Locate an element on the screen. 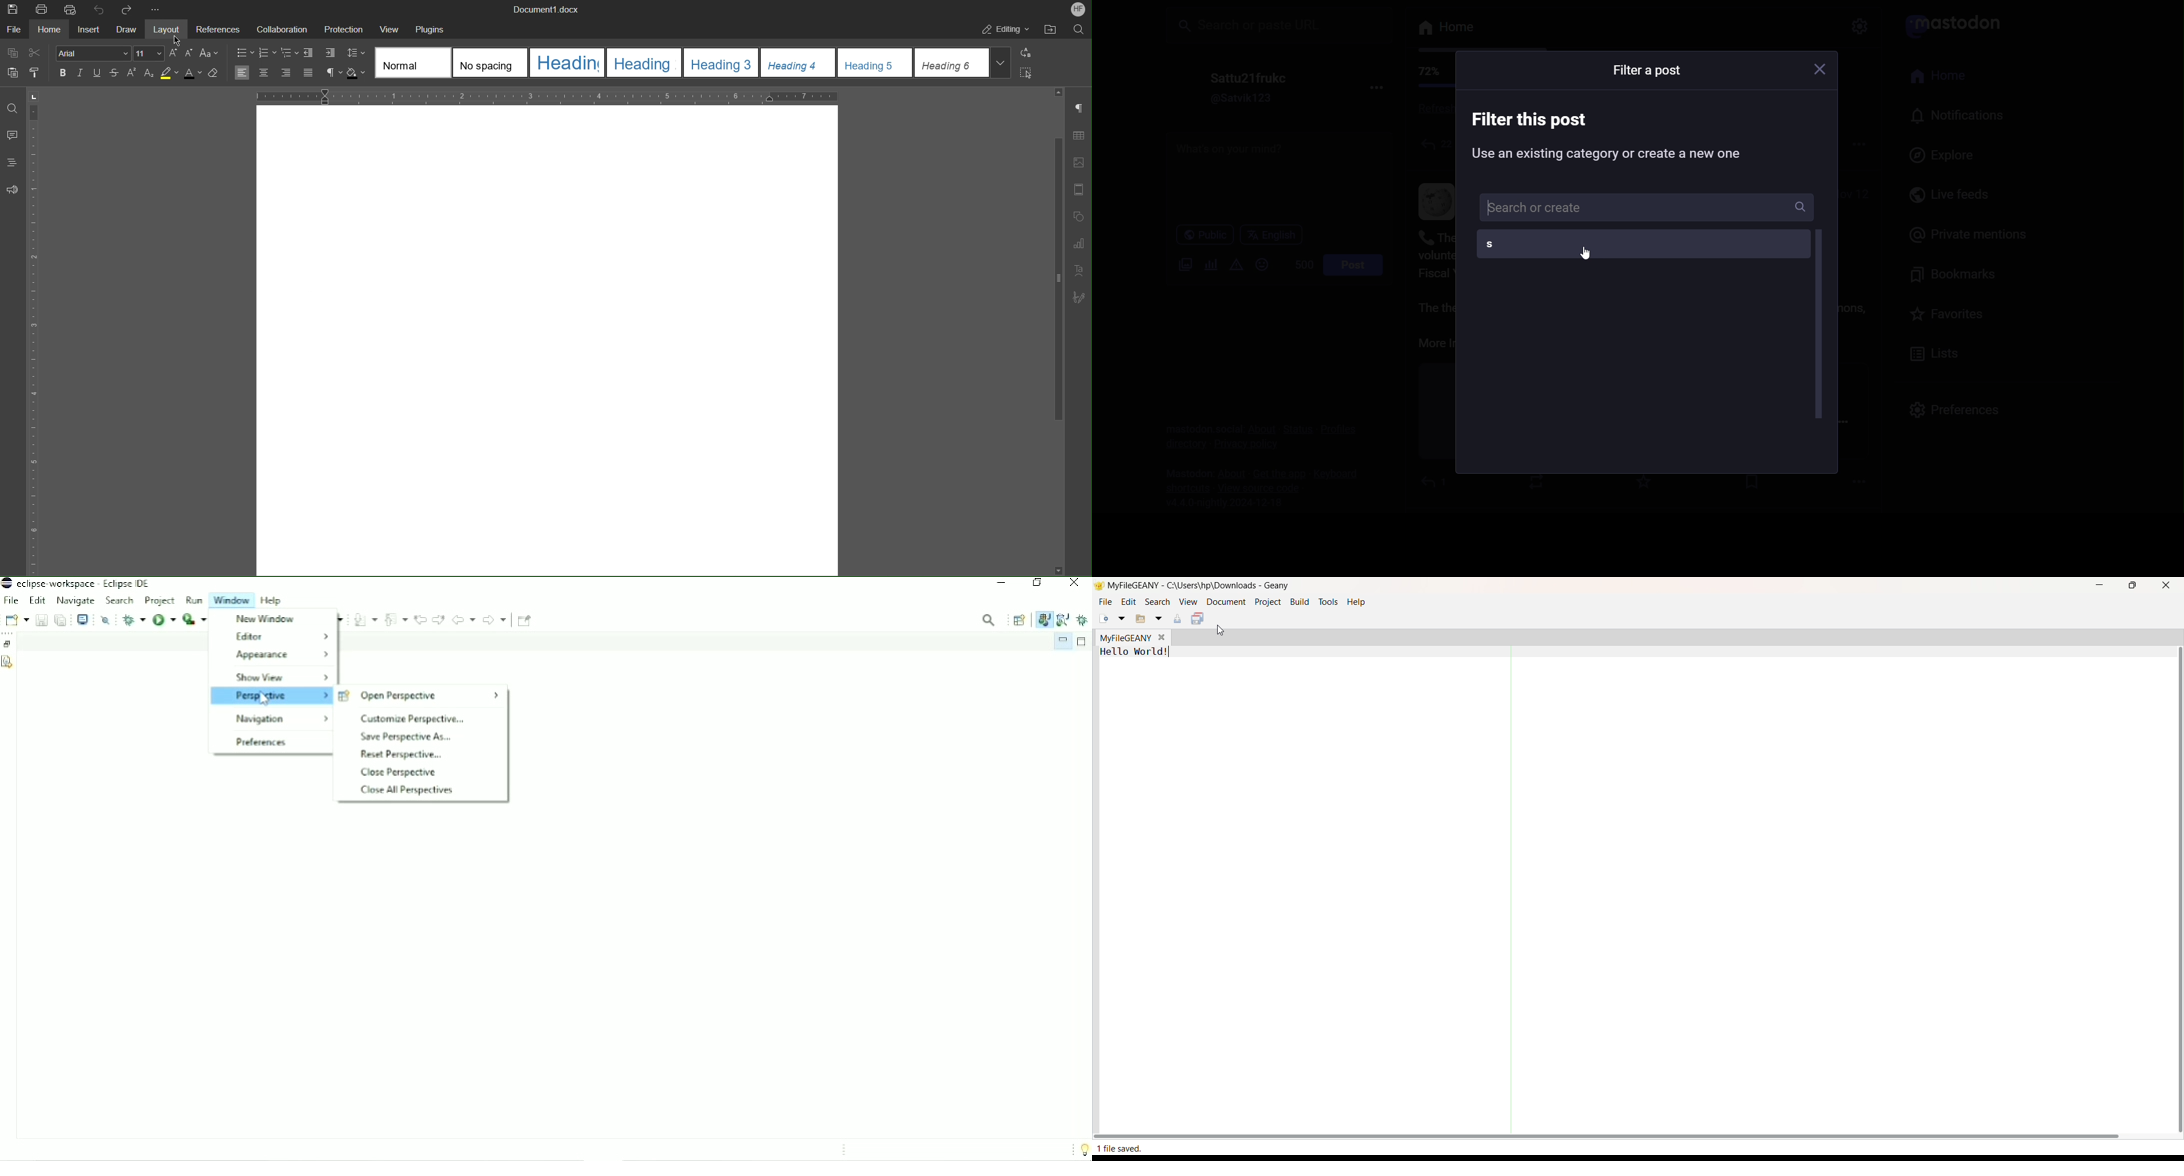 This screenshot has width=2184, height=1176. Close All Perspectives is located at coordinates (406, 790).